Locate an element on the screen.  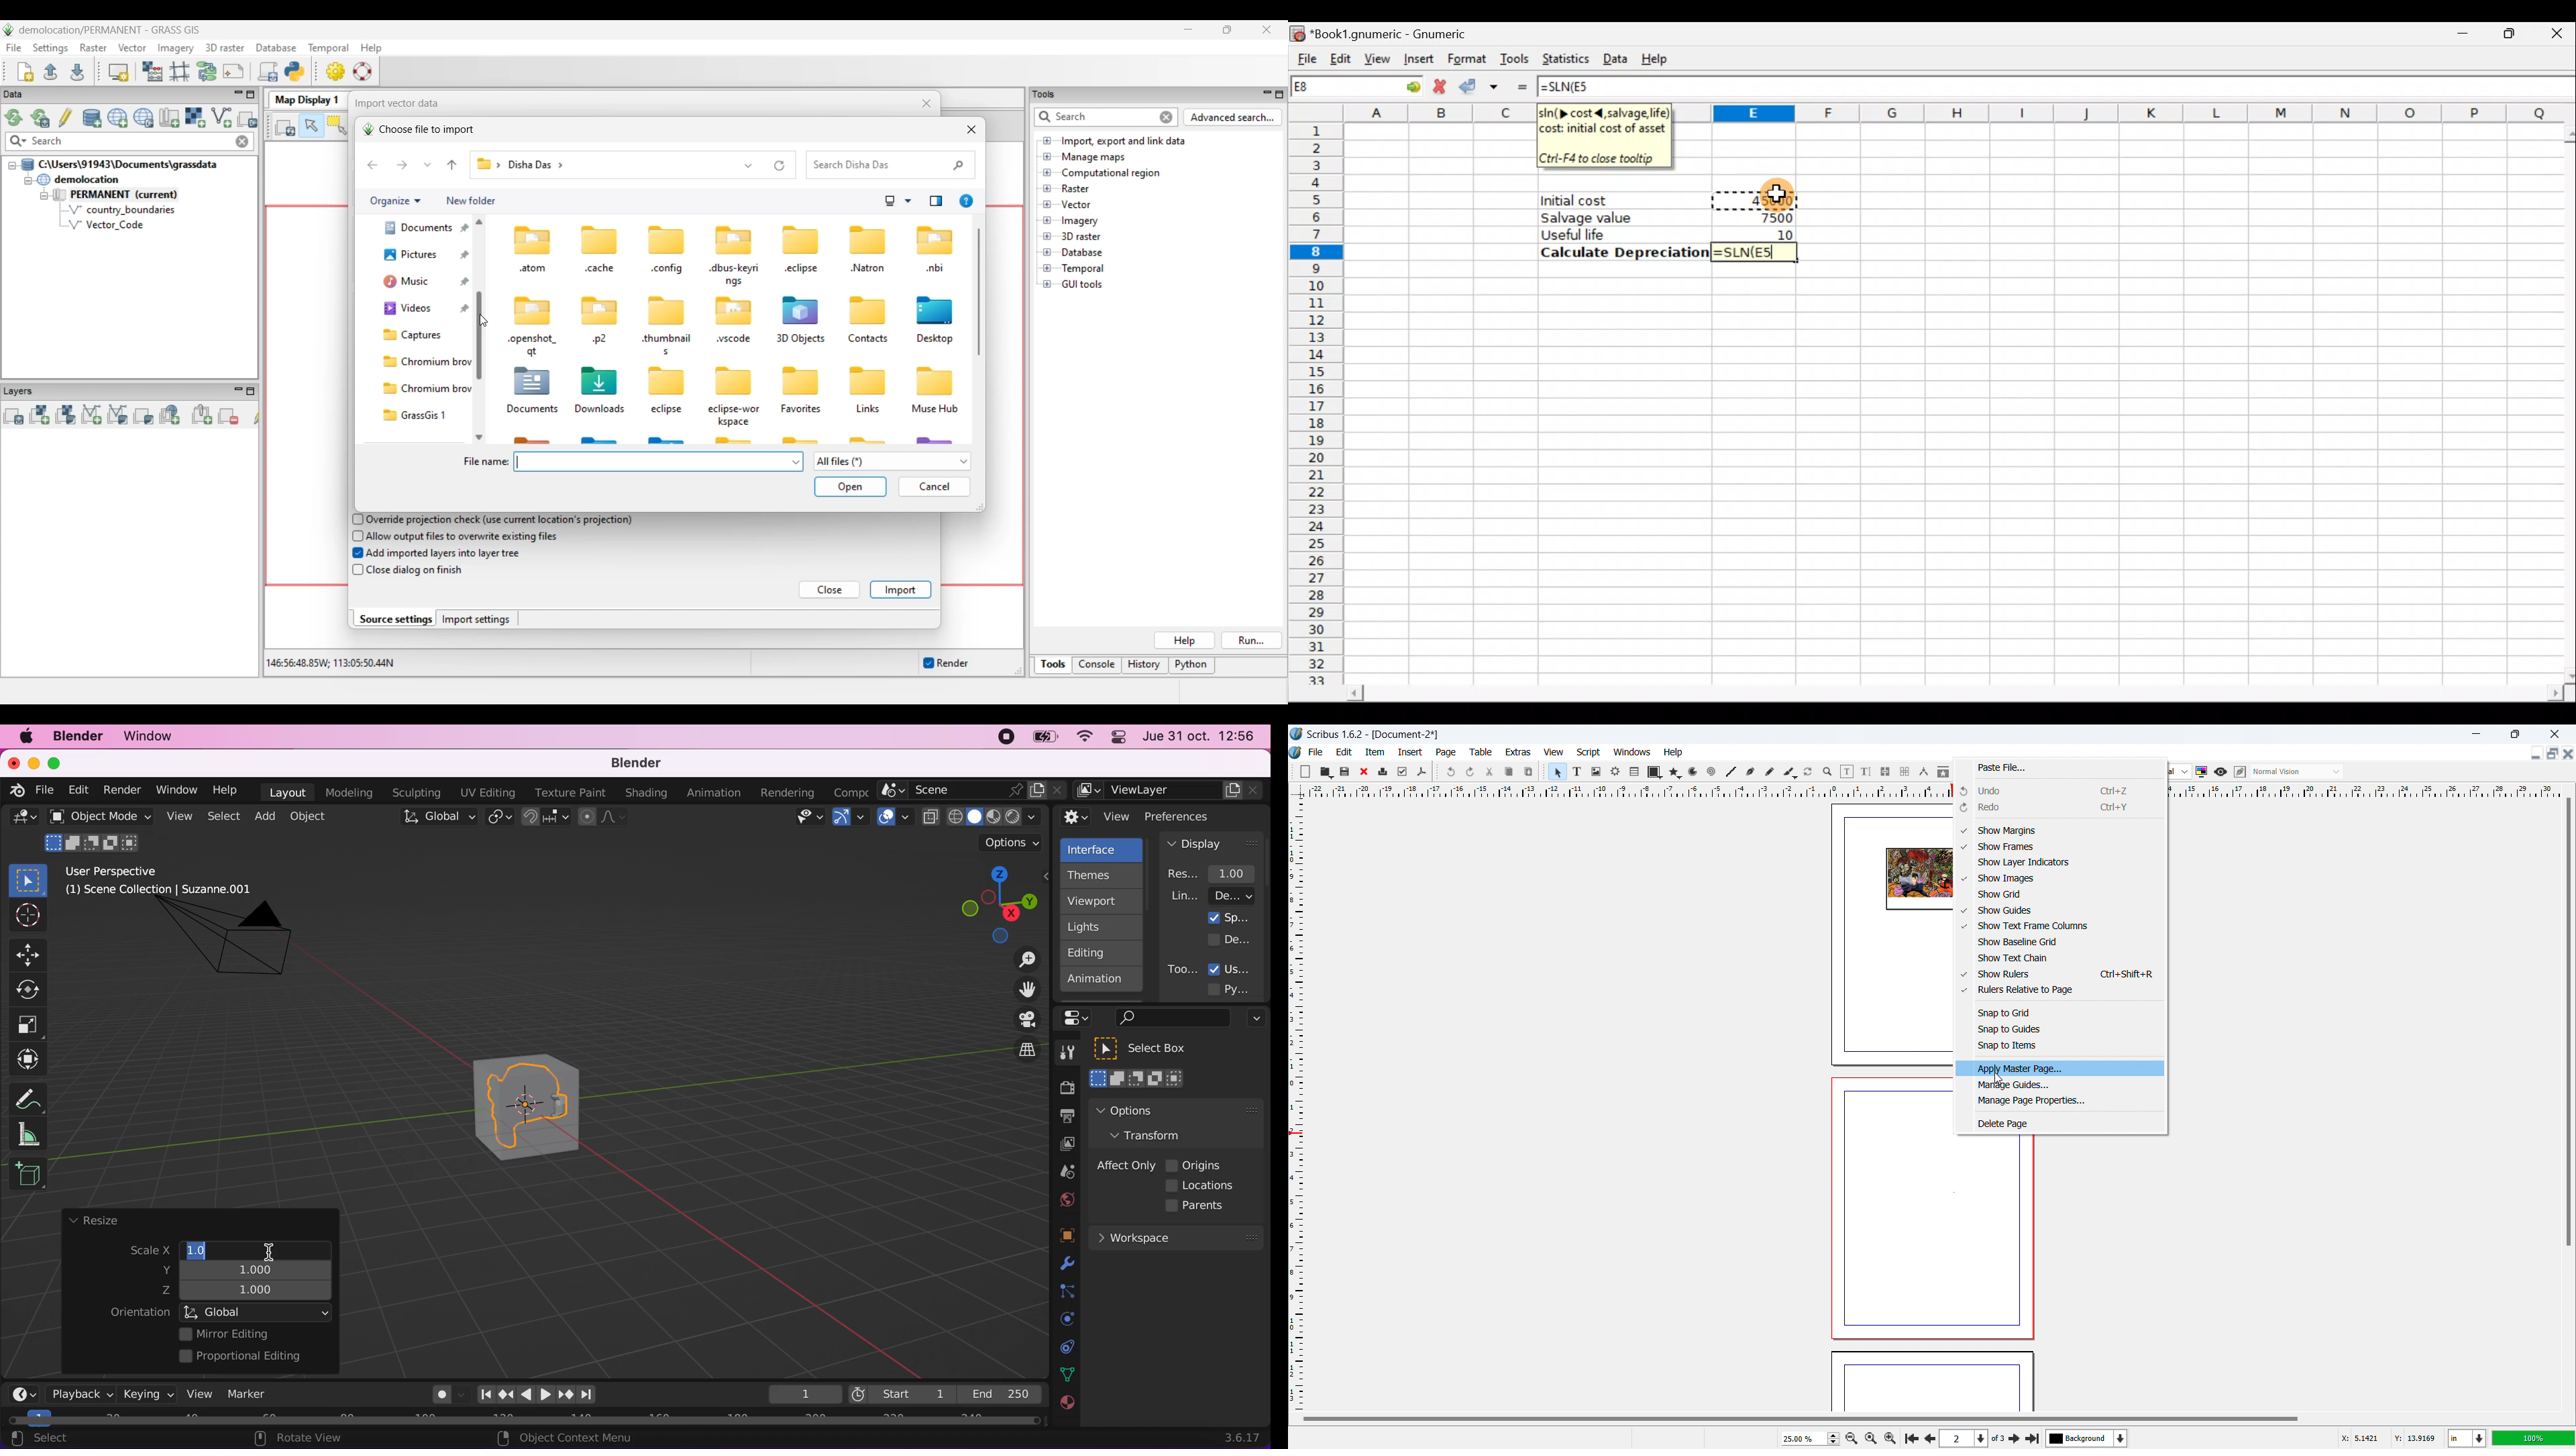
zoom level is located at coordinates (2534, 1438).